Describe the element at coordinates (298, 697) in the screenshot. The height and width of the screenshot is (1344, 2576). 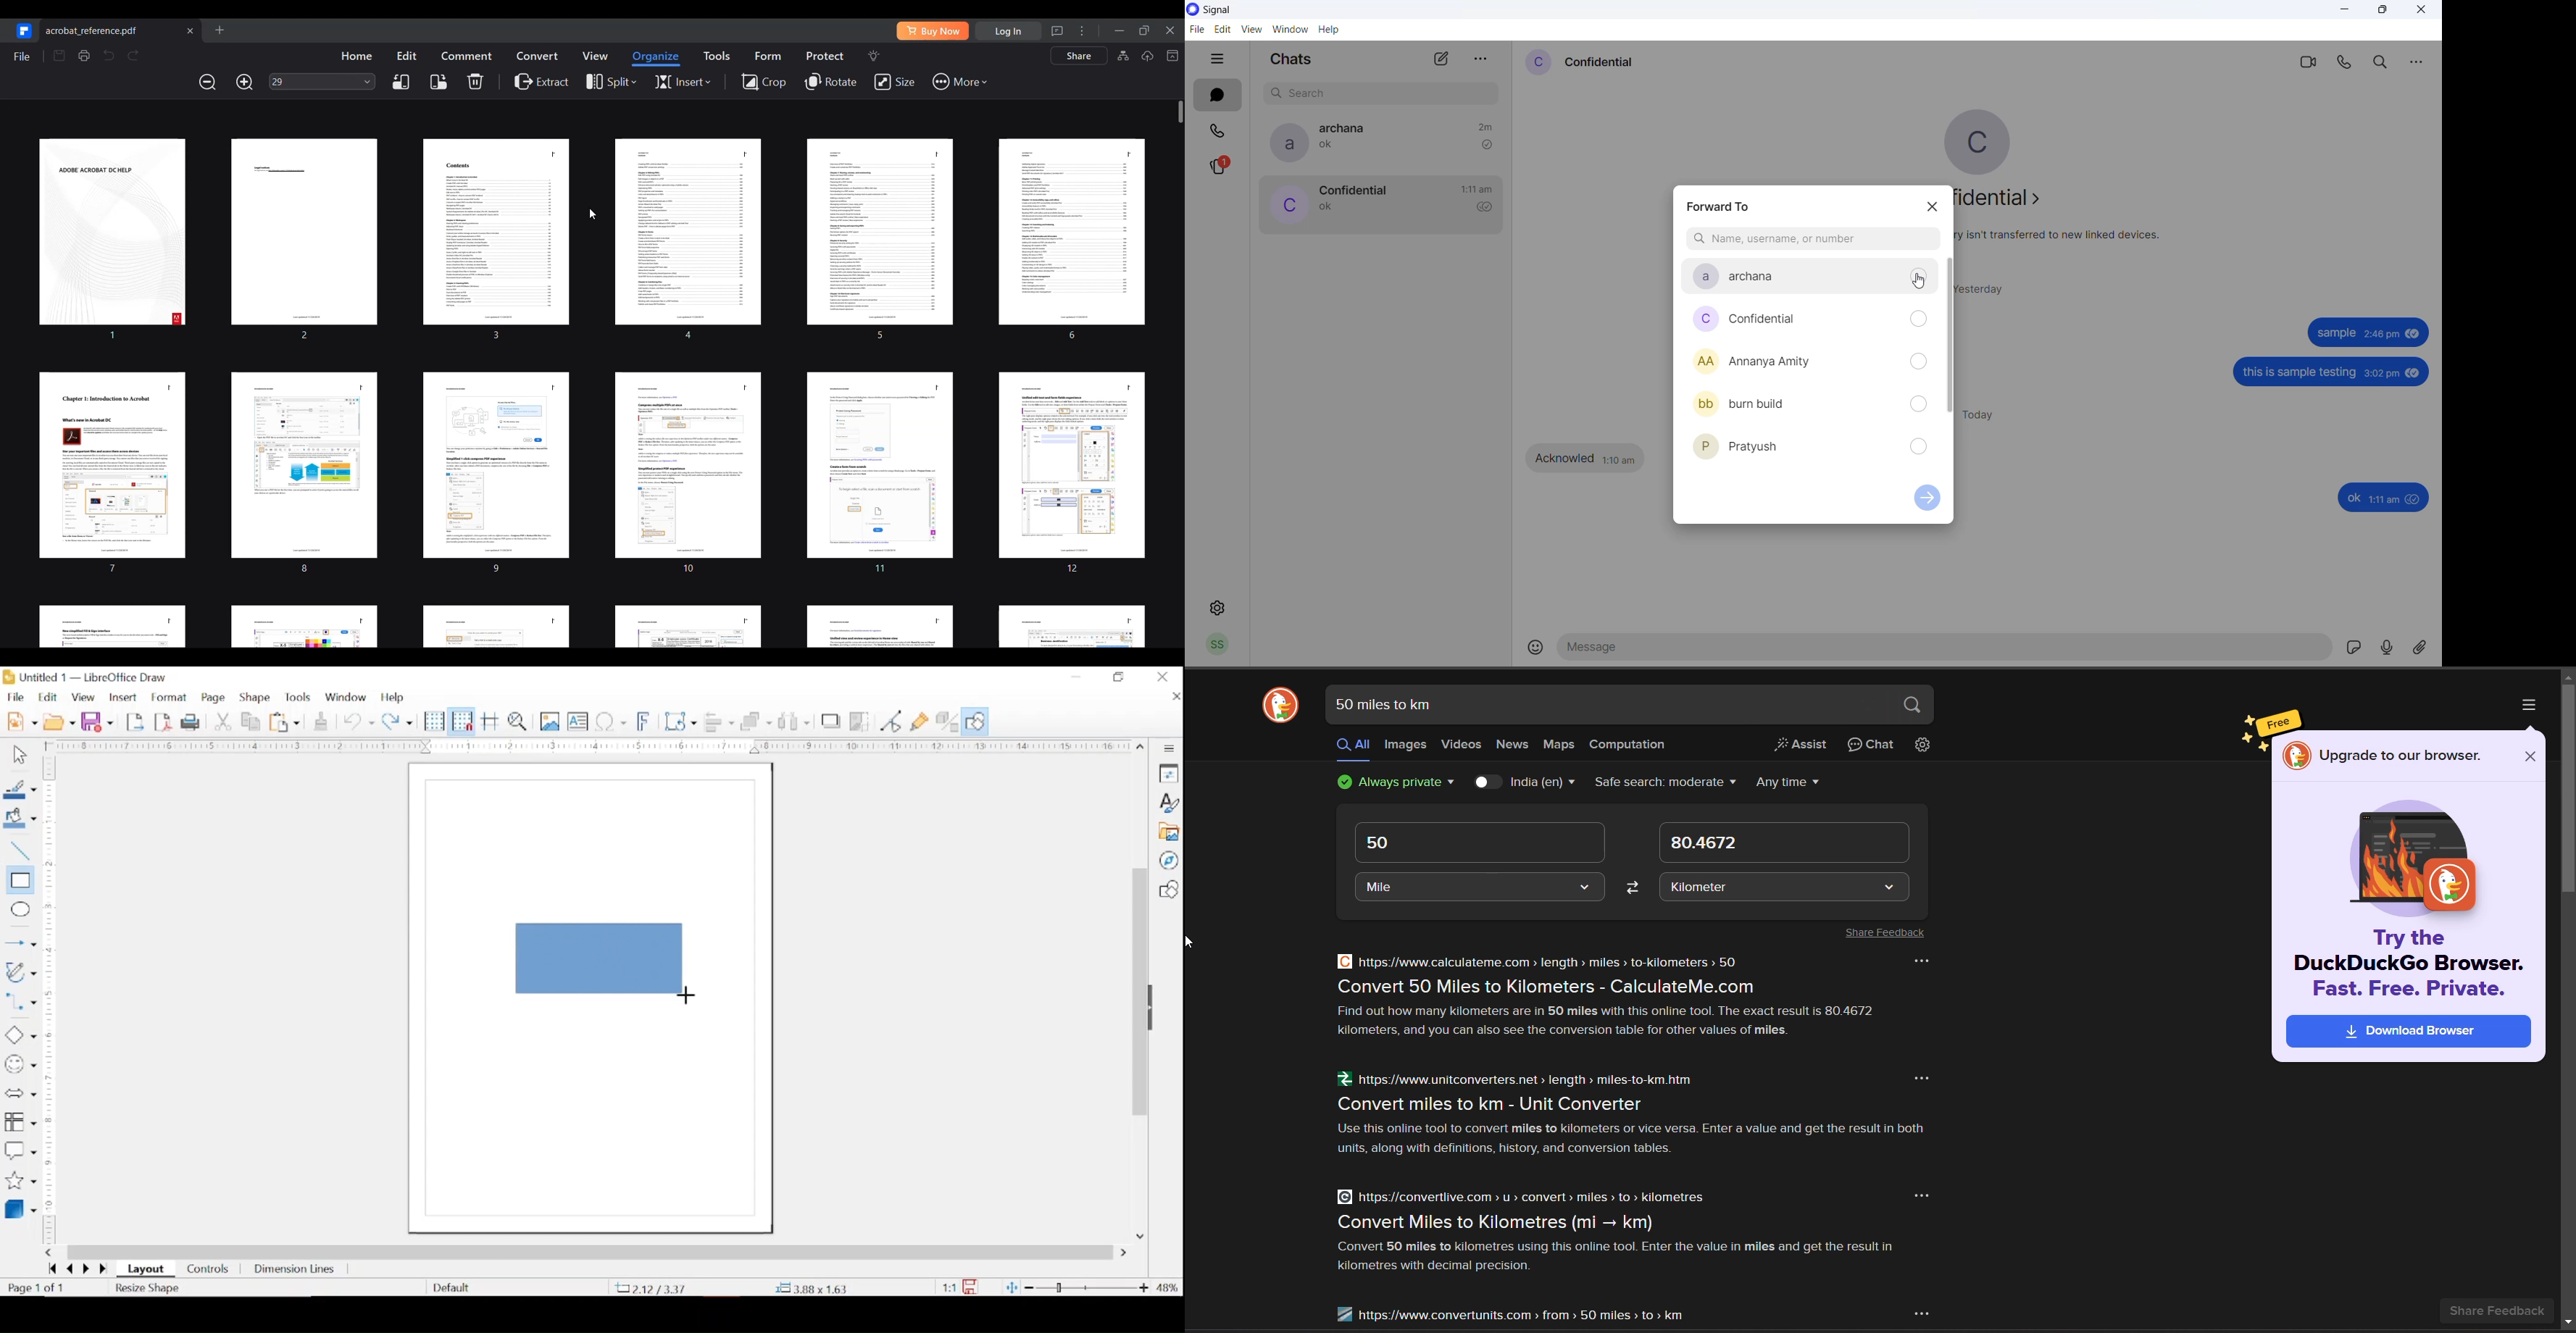
I see `tools` at that location.